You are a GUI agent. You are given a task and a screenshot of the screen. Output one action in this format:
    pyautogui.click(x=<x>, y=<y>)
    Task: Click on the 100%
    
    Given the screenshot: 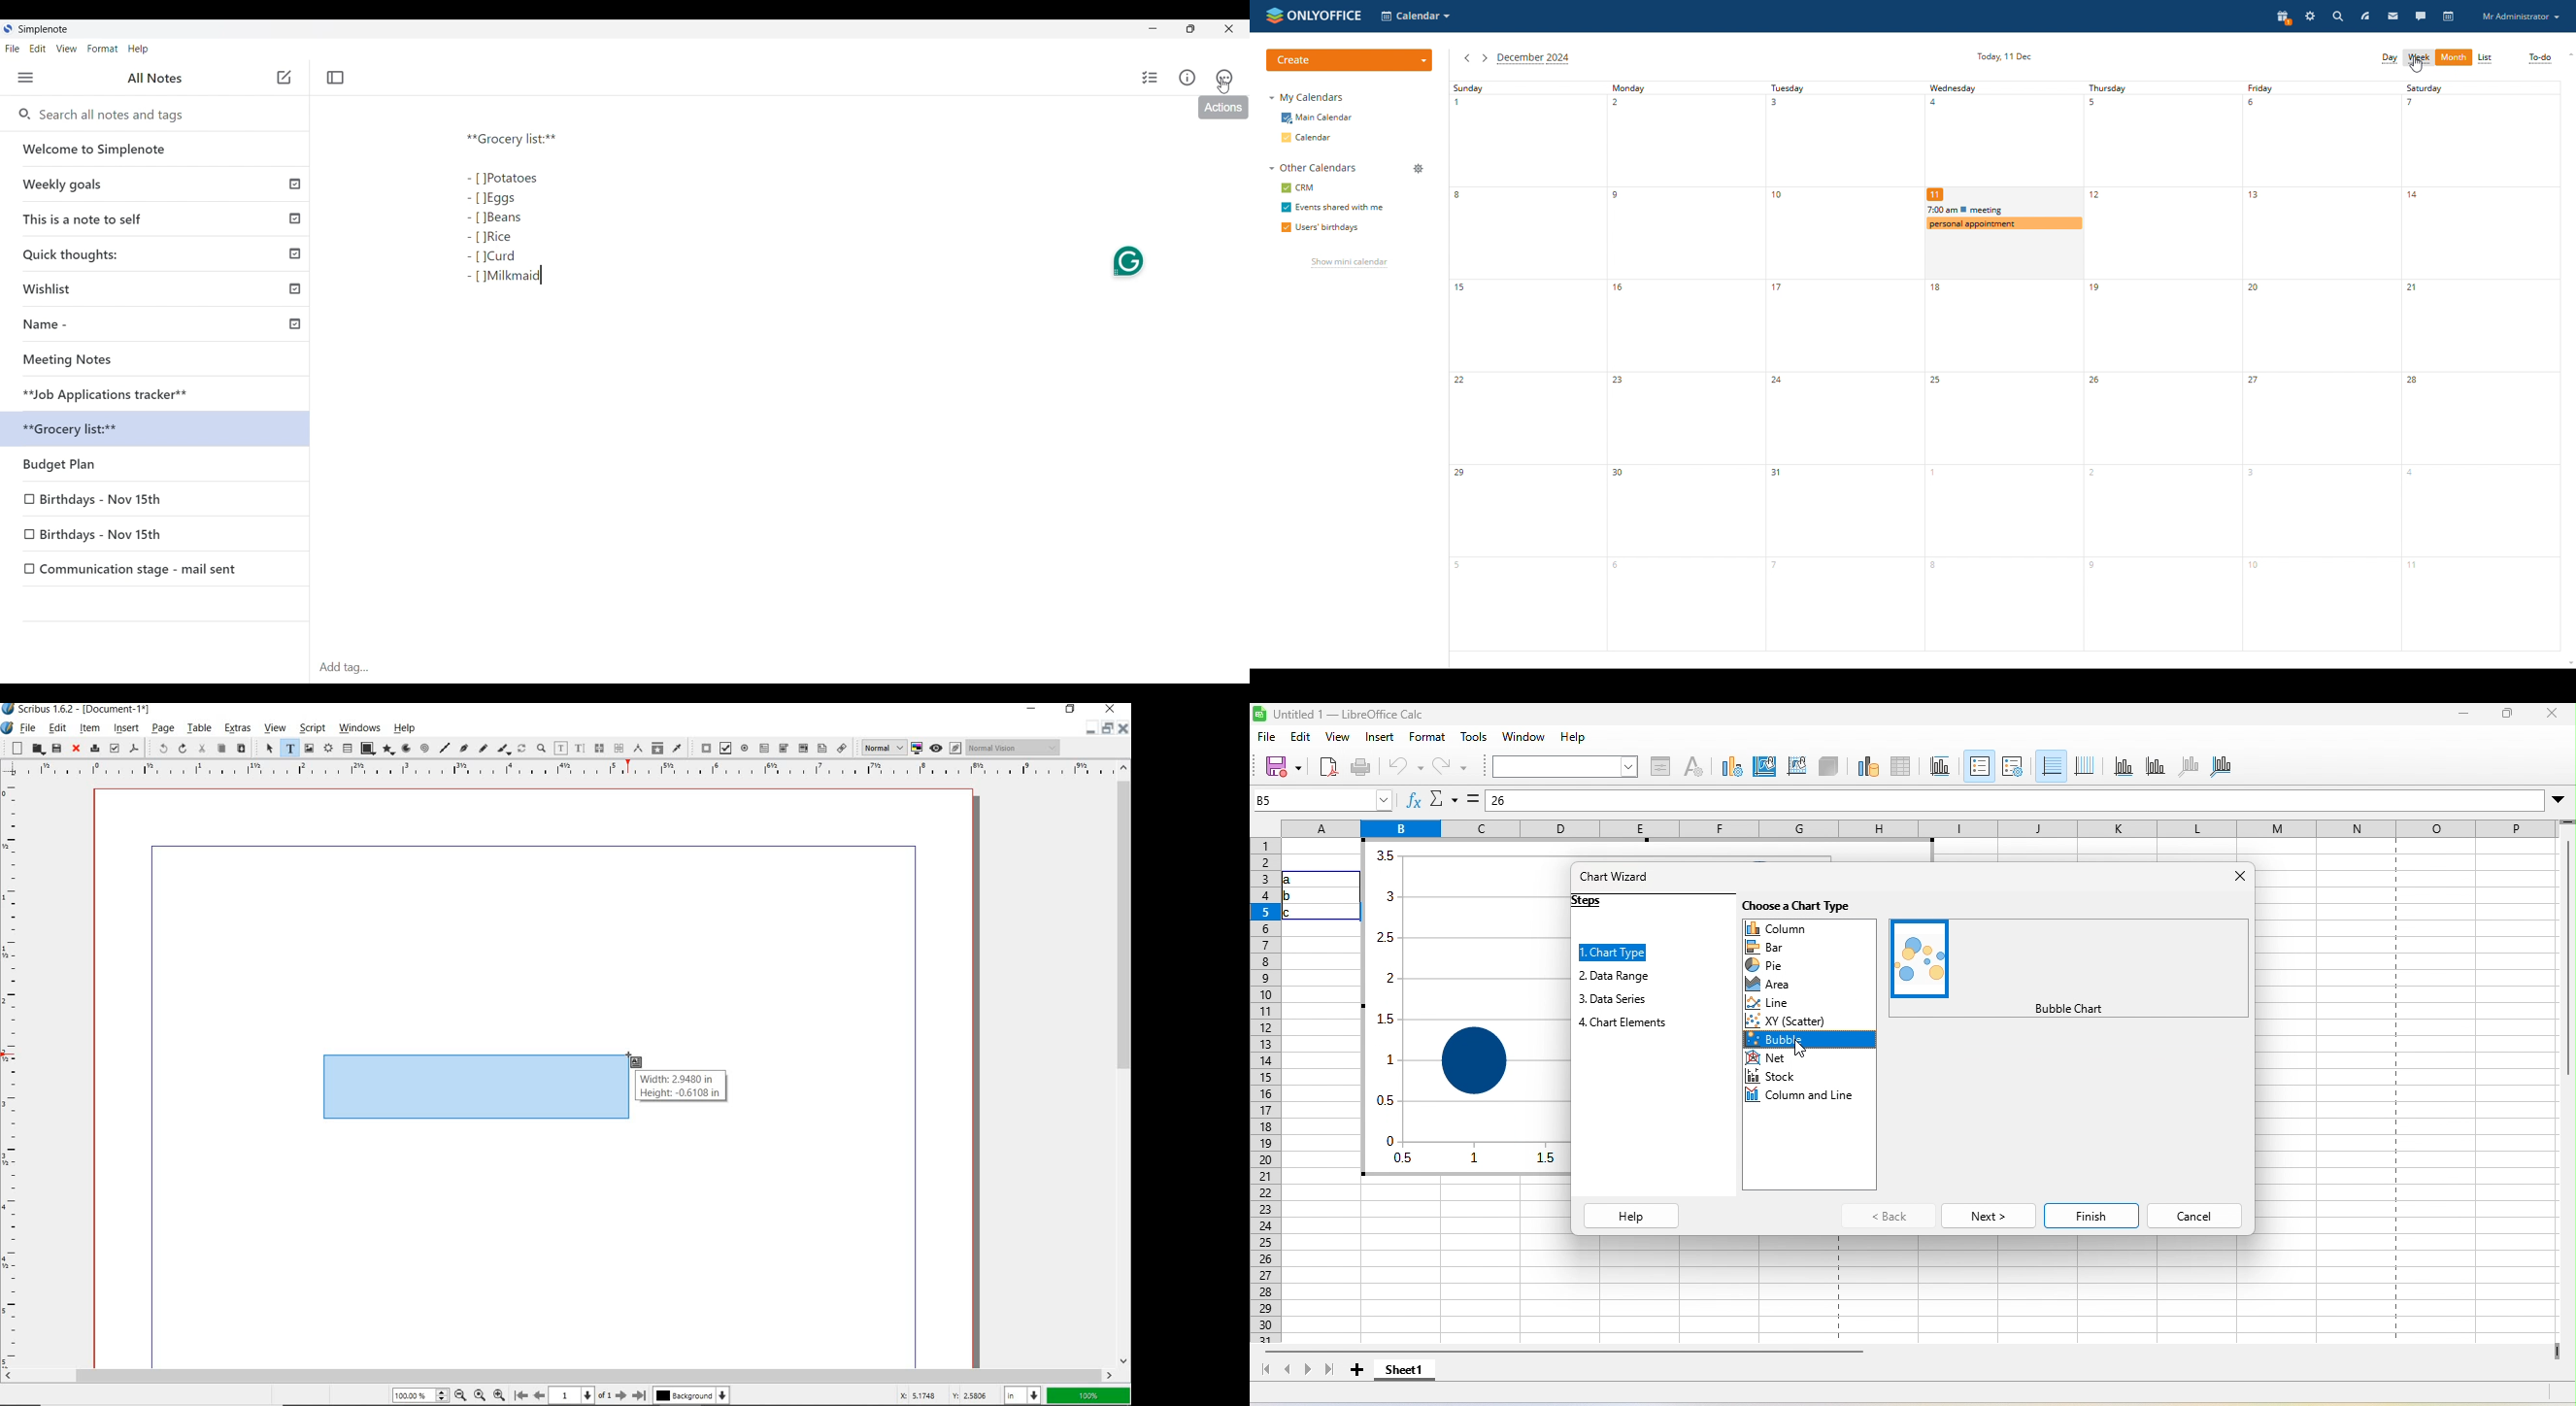 What is the action you would take?
    pyautogui.click(x=418, y=1396)
    